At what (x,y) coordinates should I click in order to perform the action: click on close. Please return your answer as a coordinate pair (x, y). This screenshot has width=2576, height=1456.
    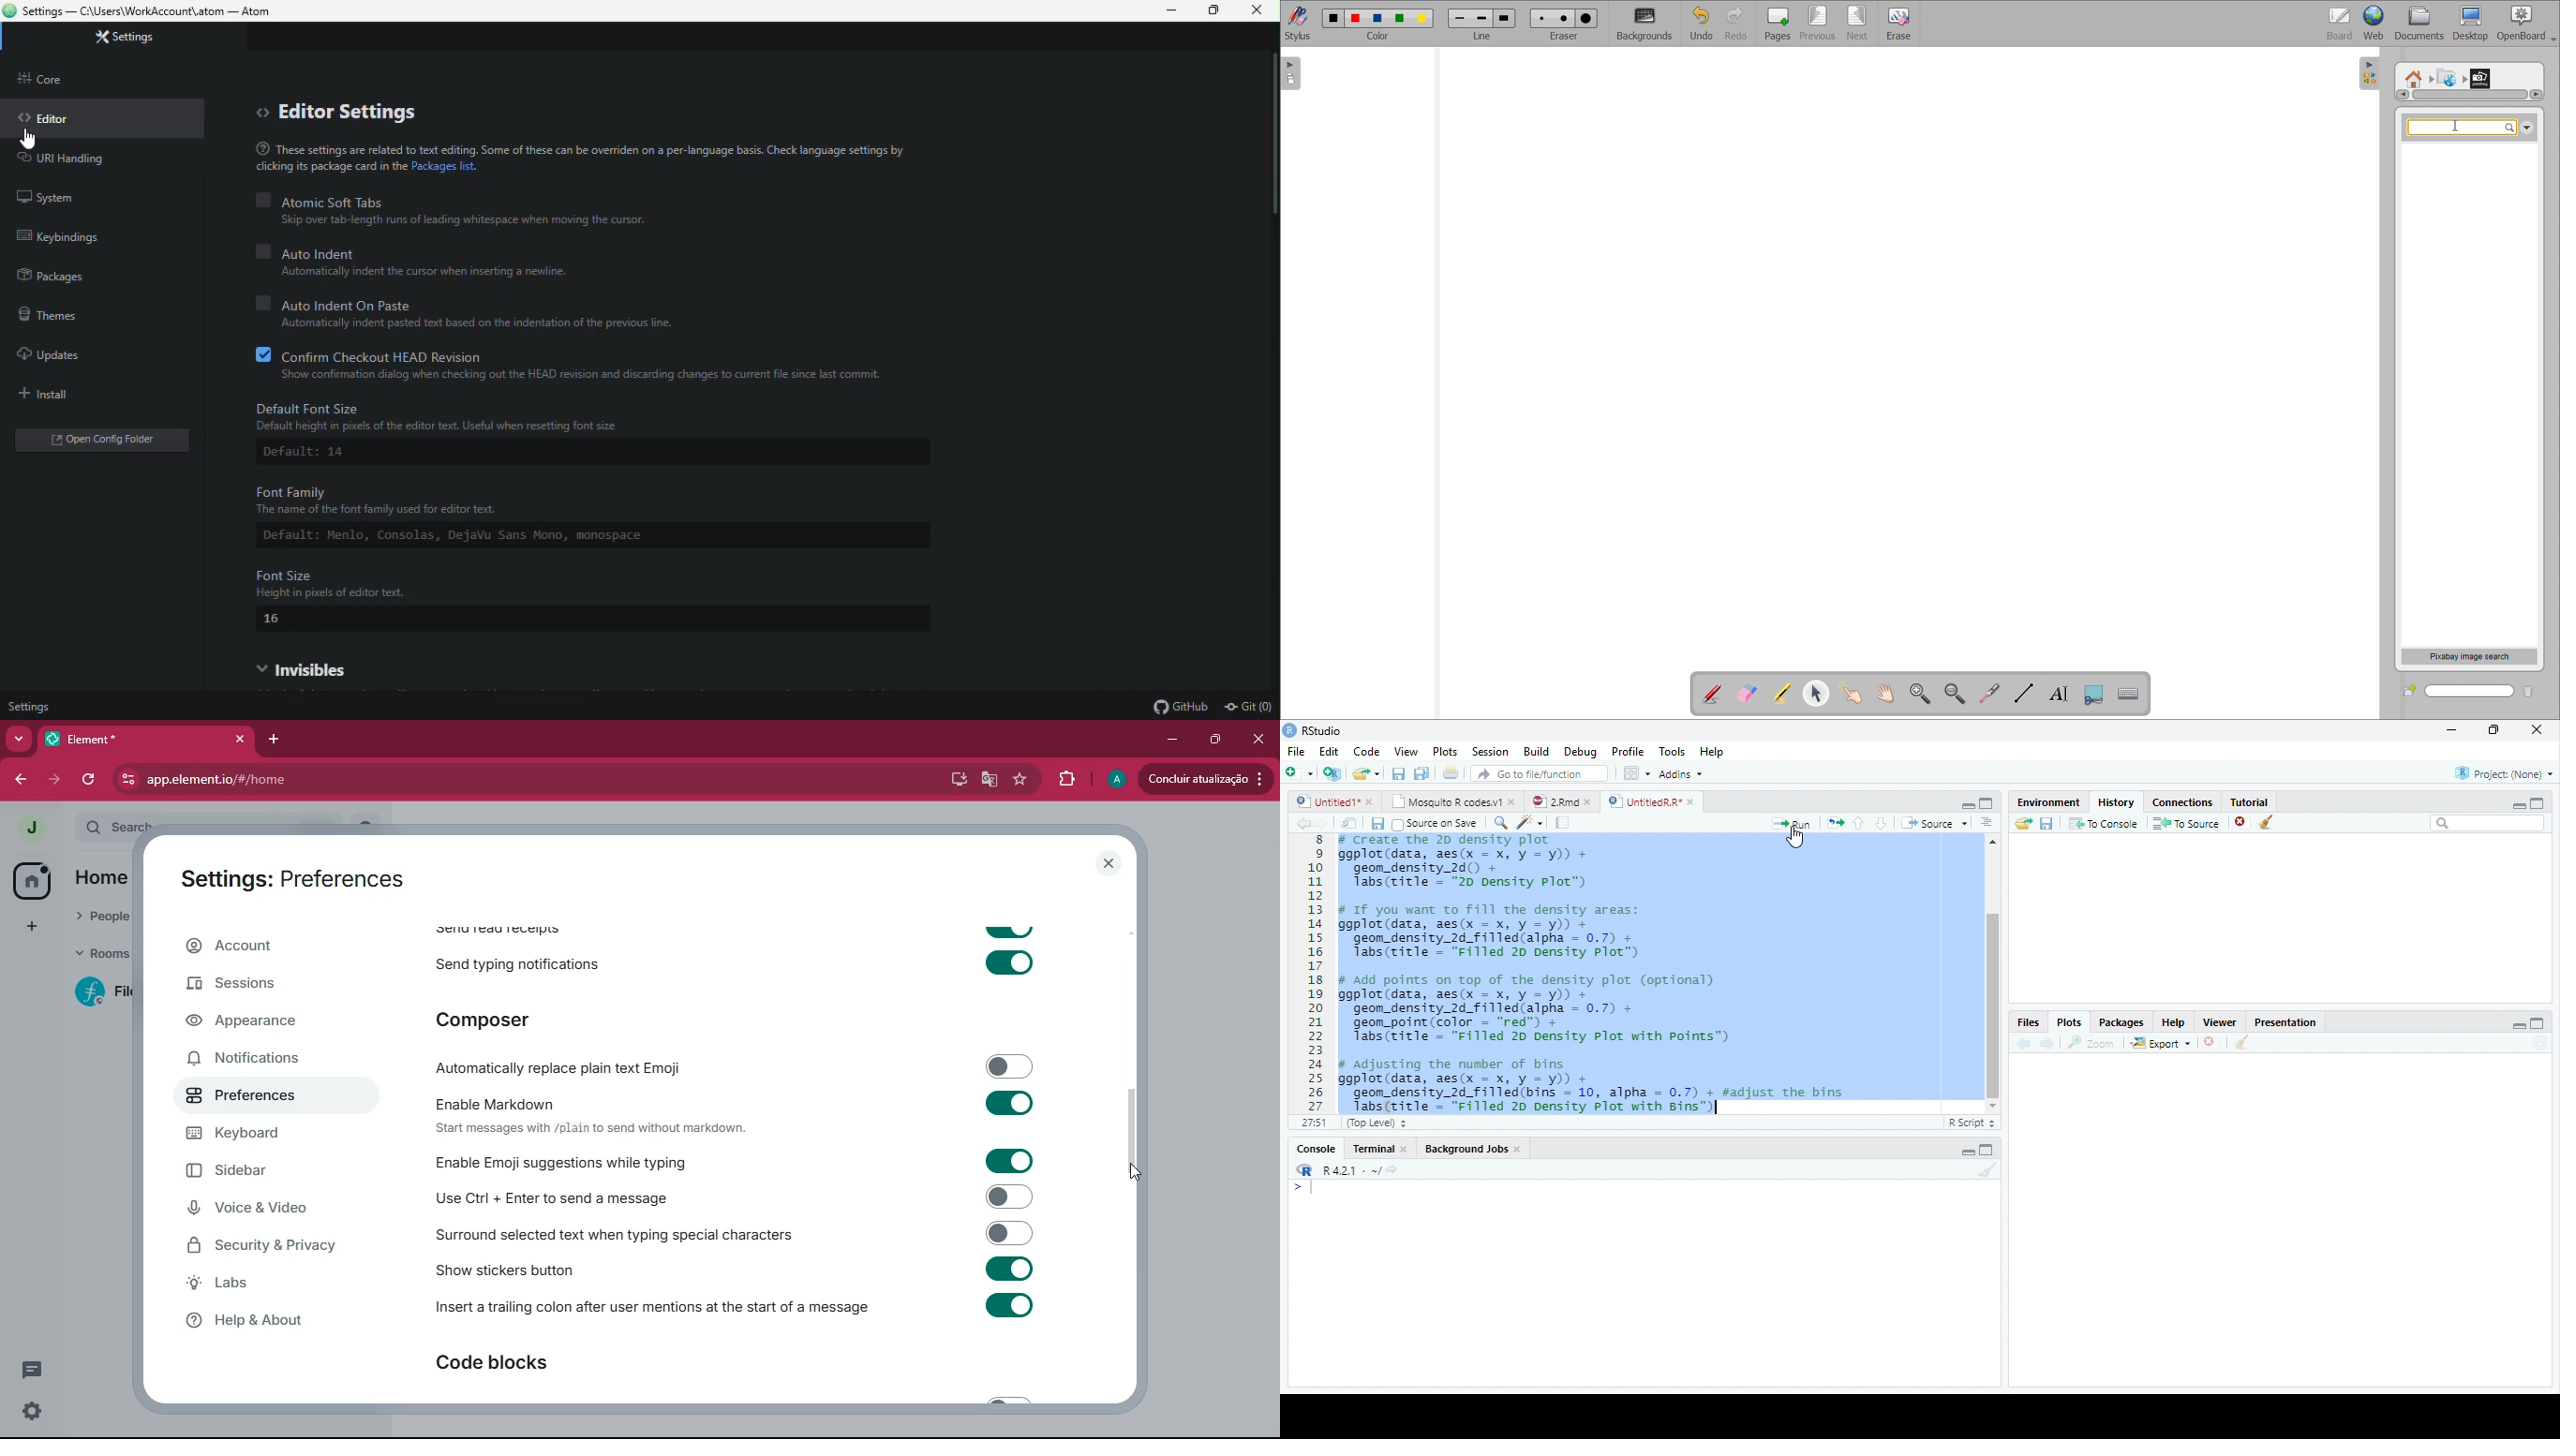
    Looking at the image, I should click on (1591, 802).